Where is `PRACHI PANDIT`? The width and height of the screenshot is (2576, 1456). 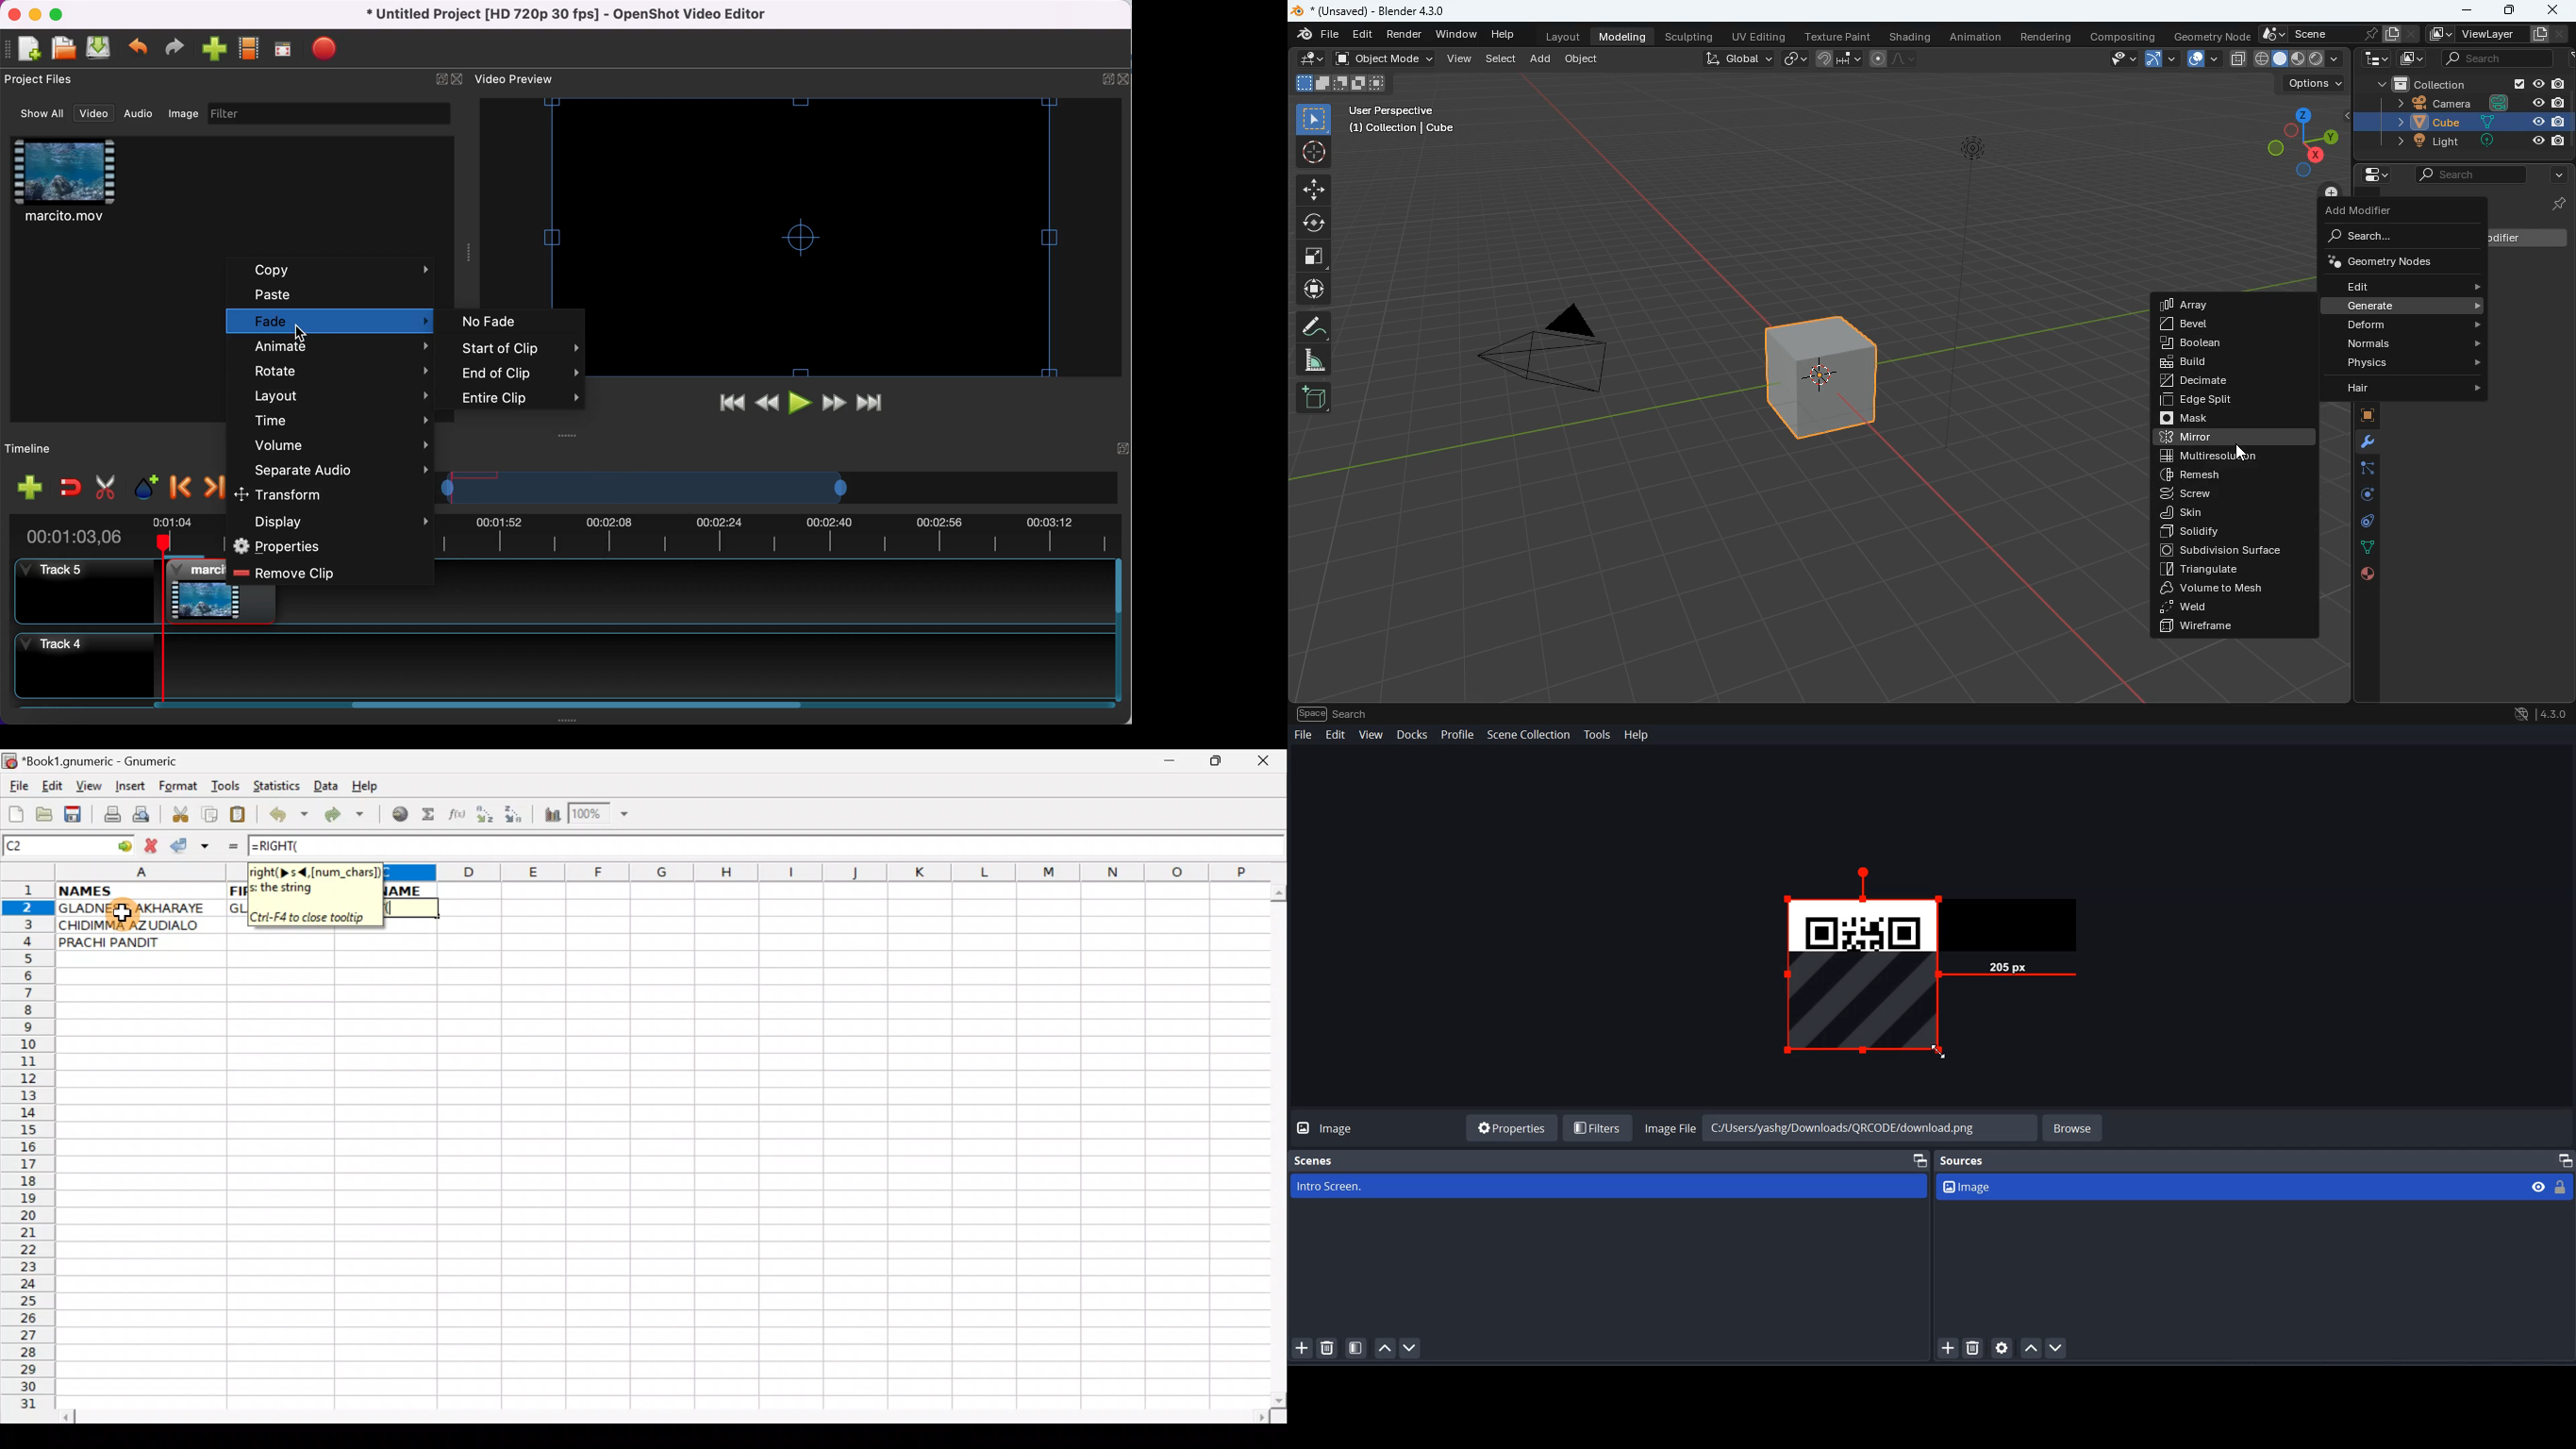
PRACHI PANDIT is located at coordinates (132, 943).